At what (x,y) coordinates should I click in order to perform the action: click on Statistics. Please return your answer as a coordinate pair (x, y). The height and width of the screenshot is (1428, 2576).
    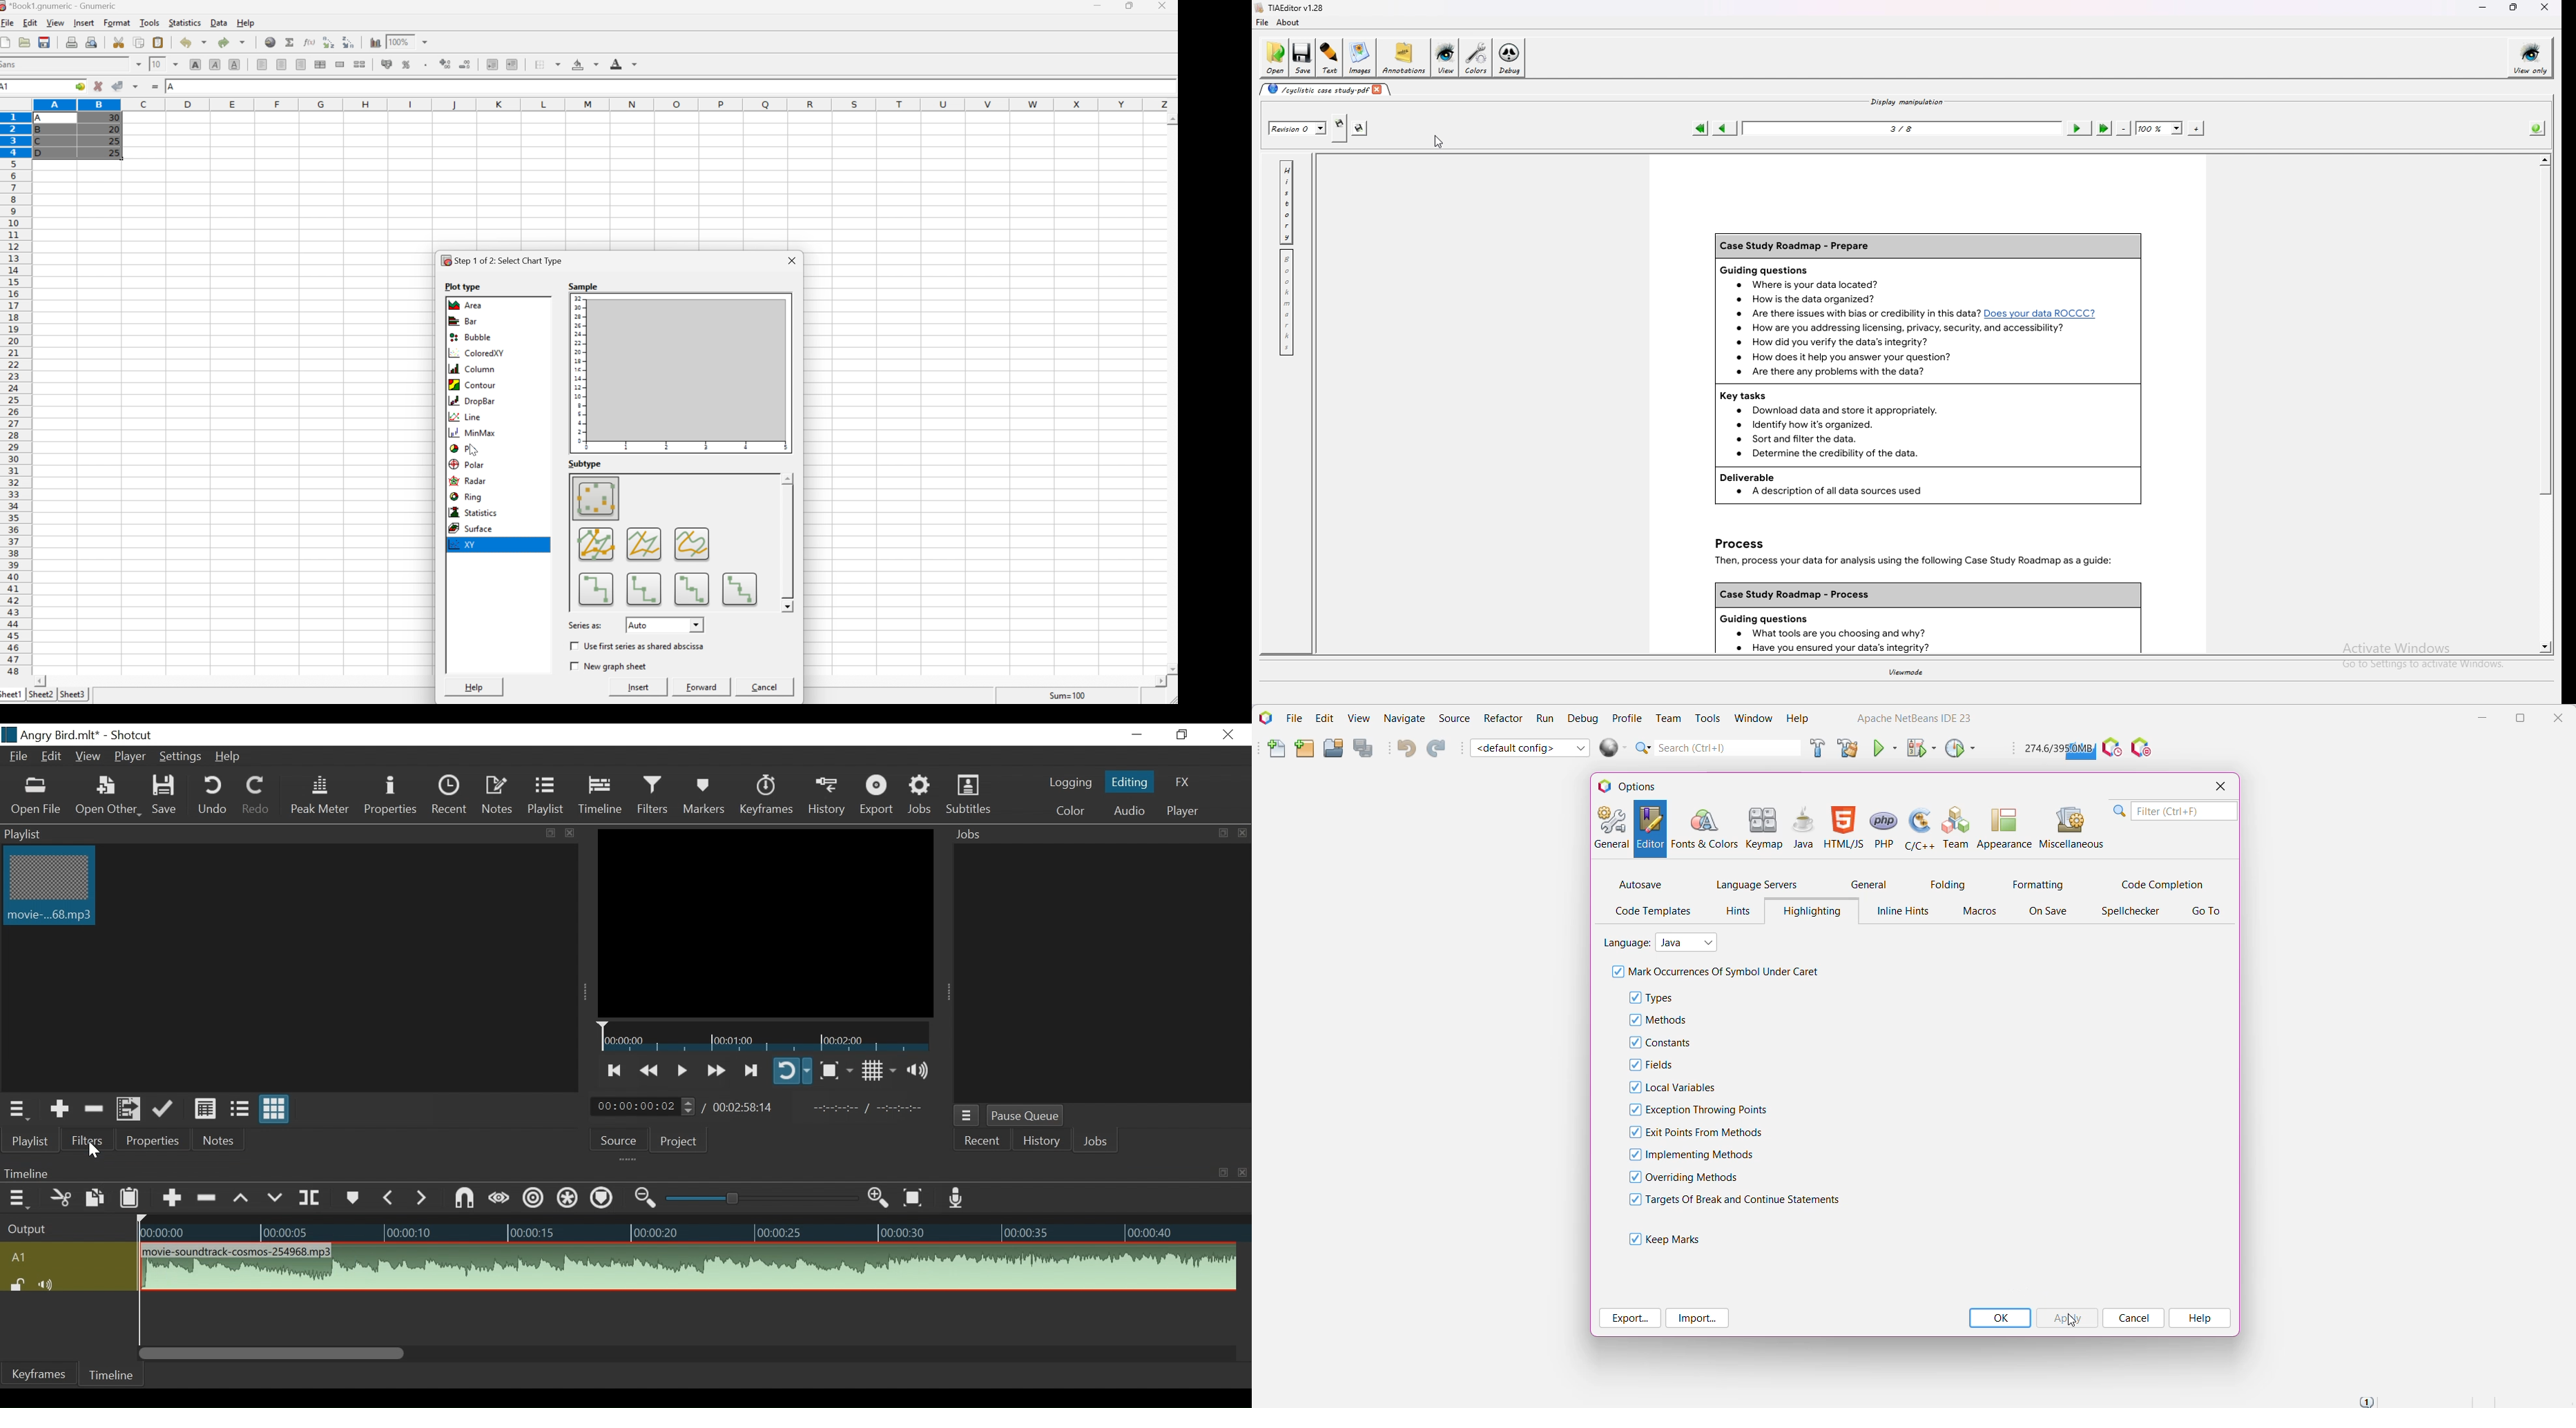
    Looking at the image, I should click on (186, 22).